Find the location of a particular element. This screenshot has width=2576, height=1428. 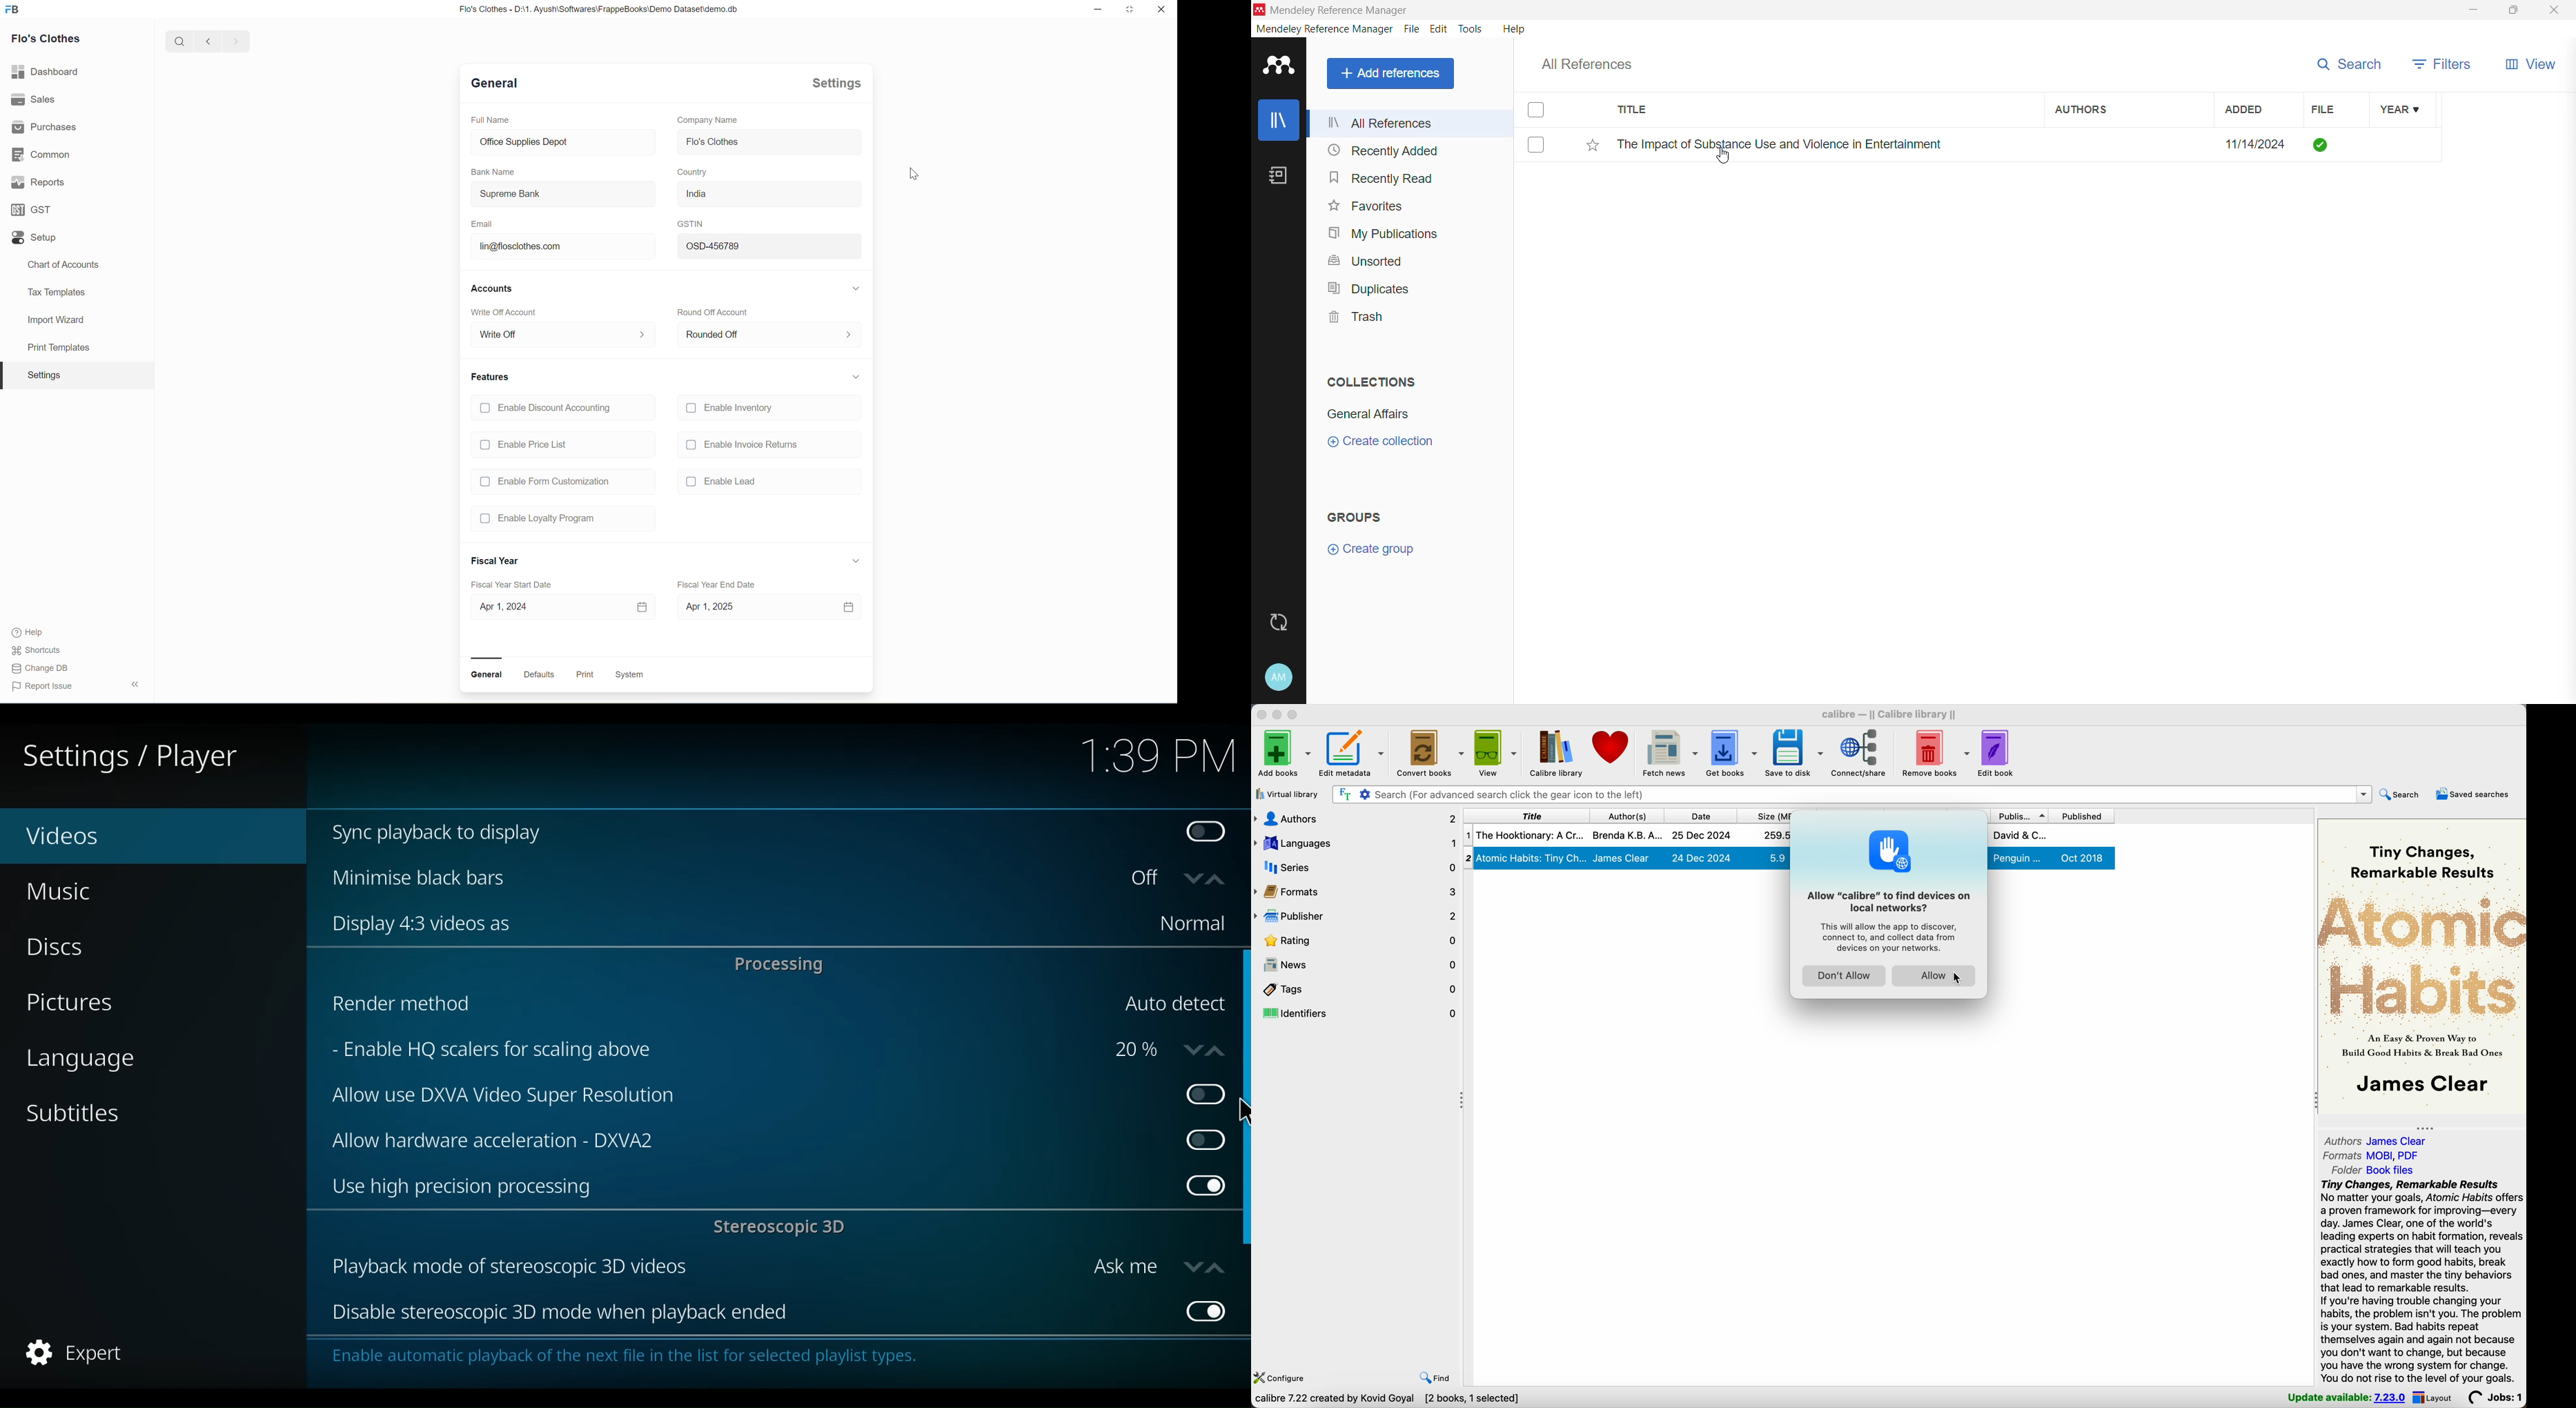

Enable Discount Accounting is located at coordinates (548, 410).